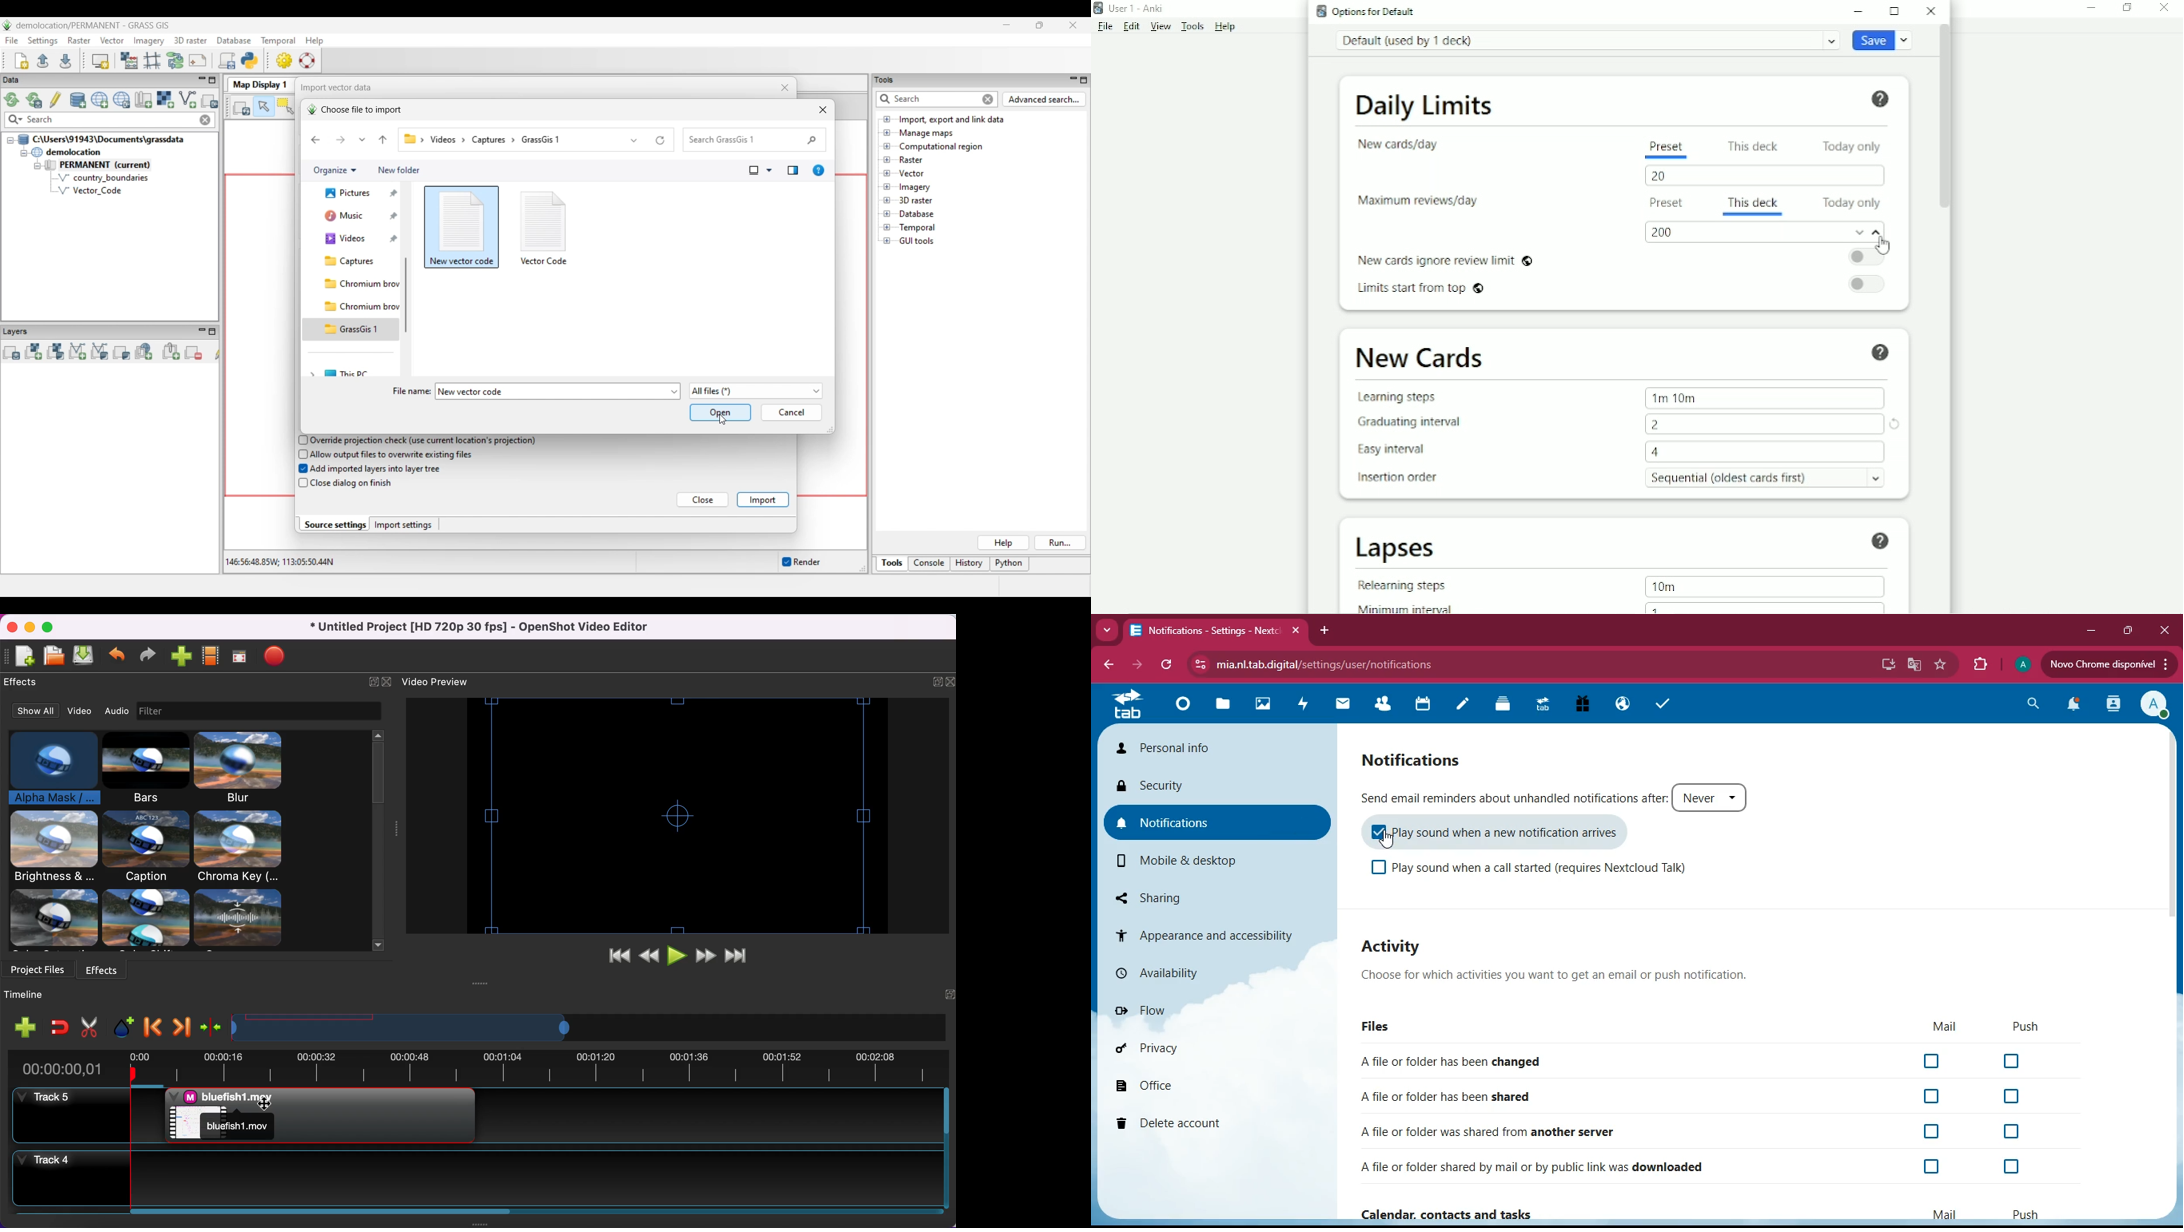  Describe the element at coordinates (1870, 257) in the screenshot. I see `Toggle on/off` at that location.